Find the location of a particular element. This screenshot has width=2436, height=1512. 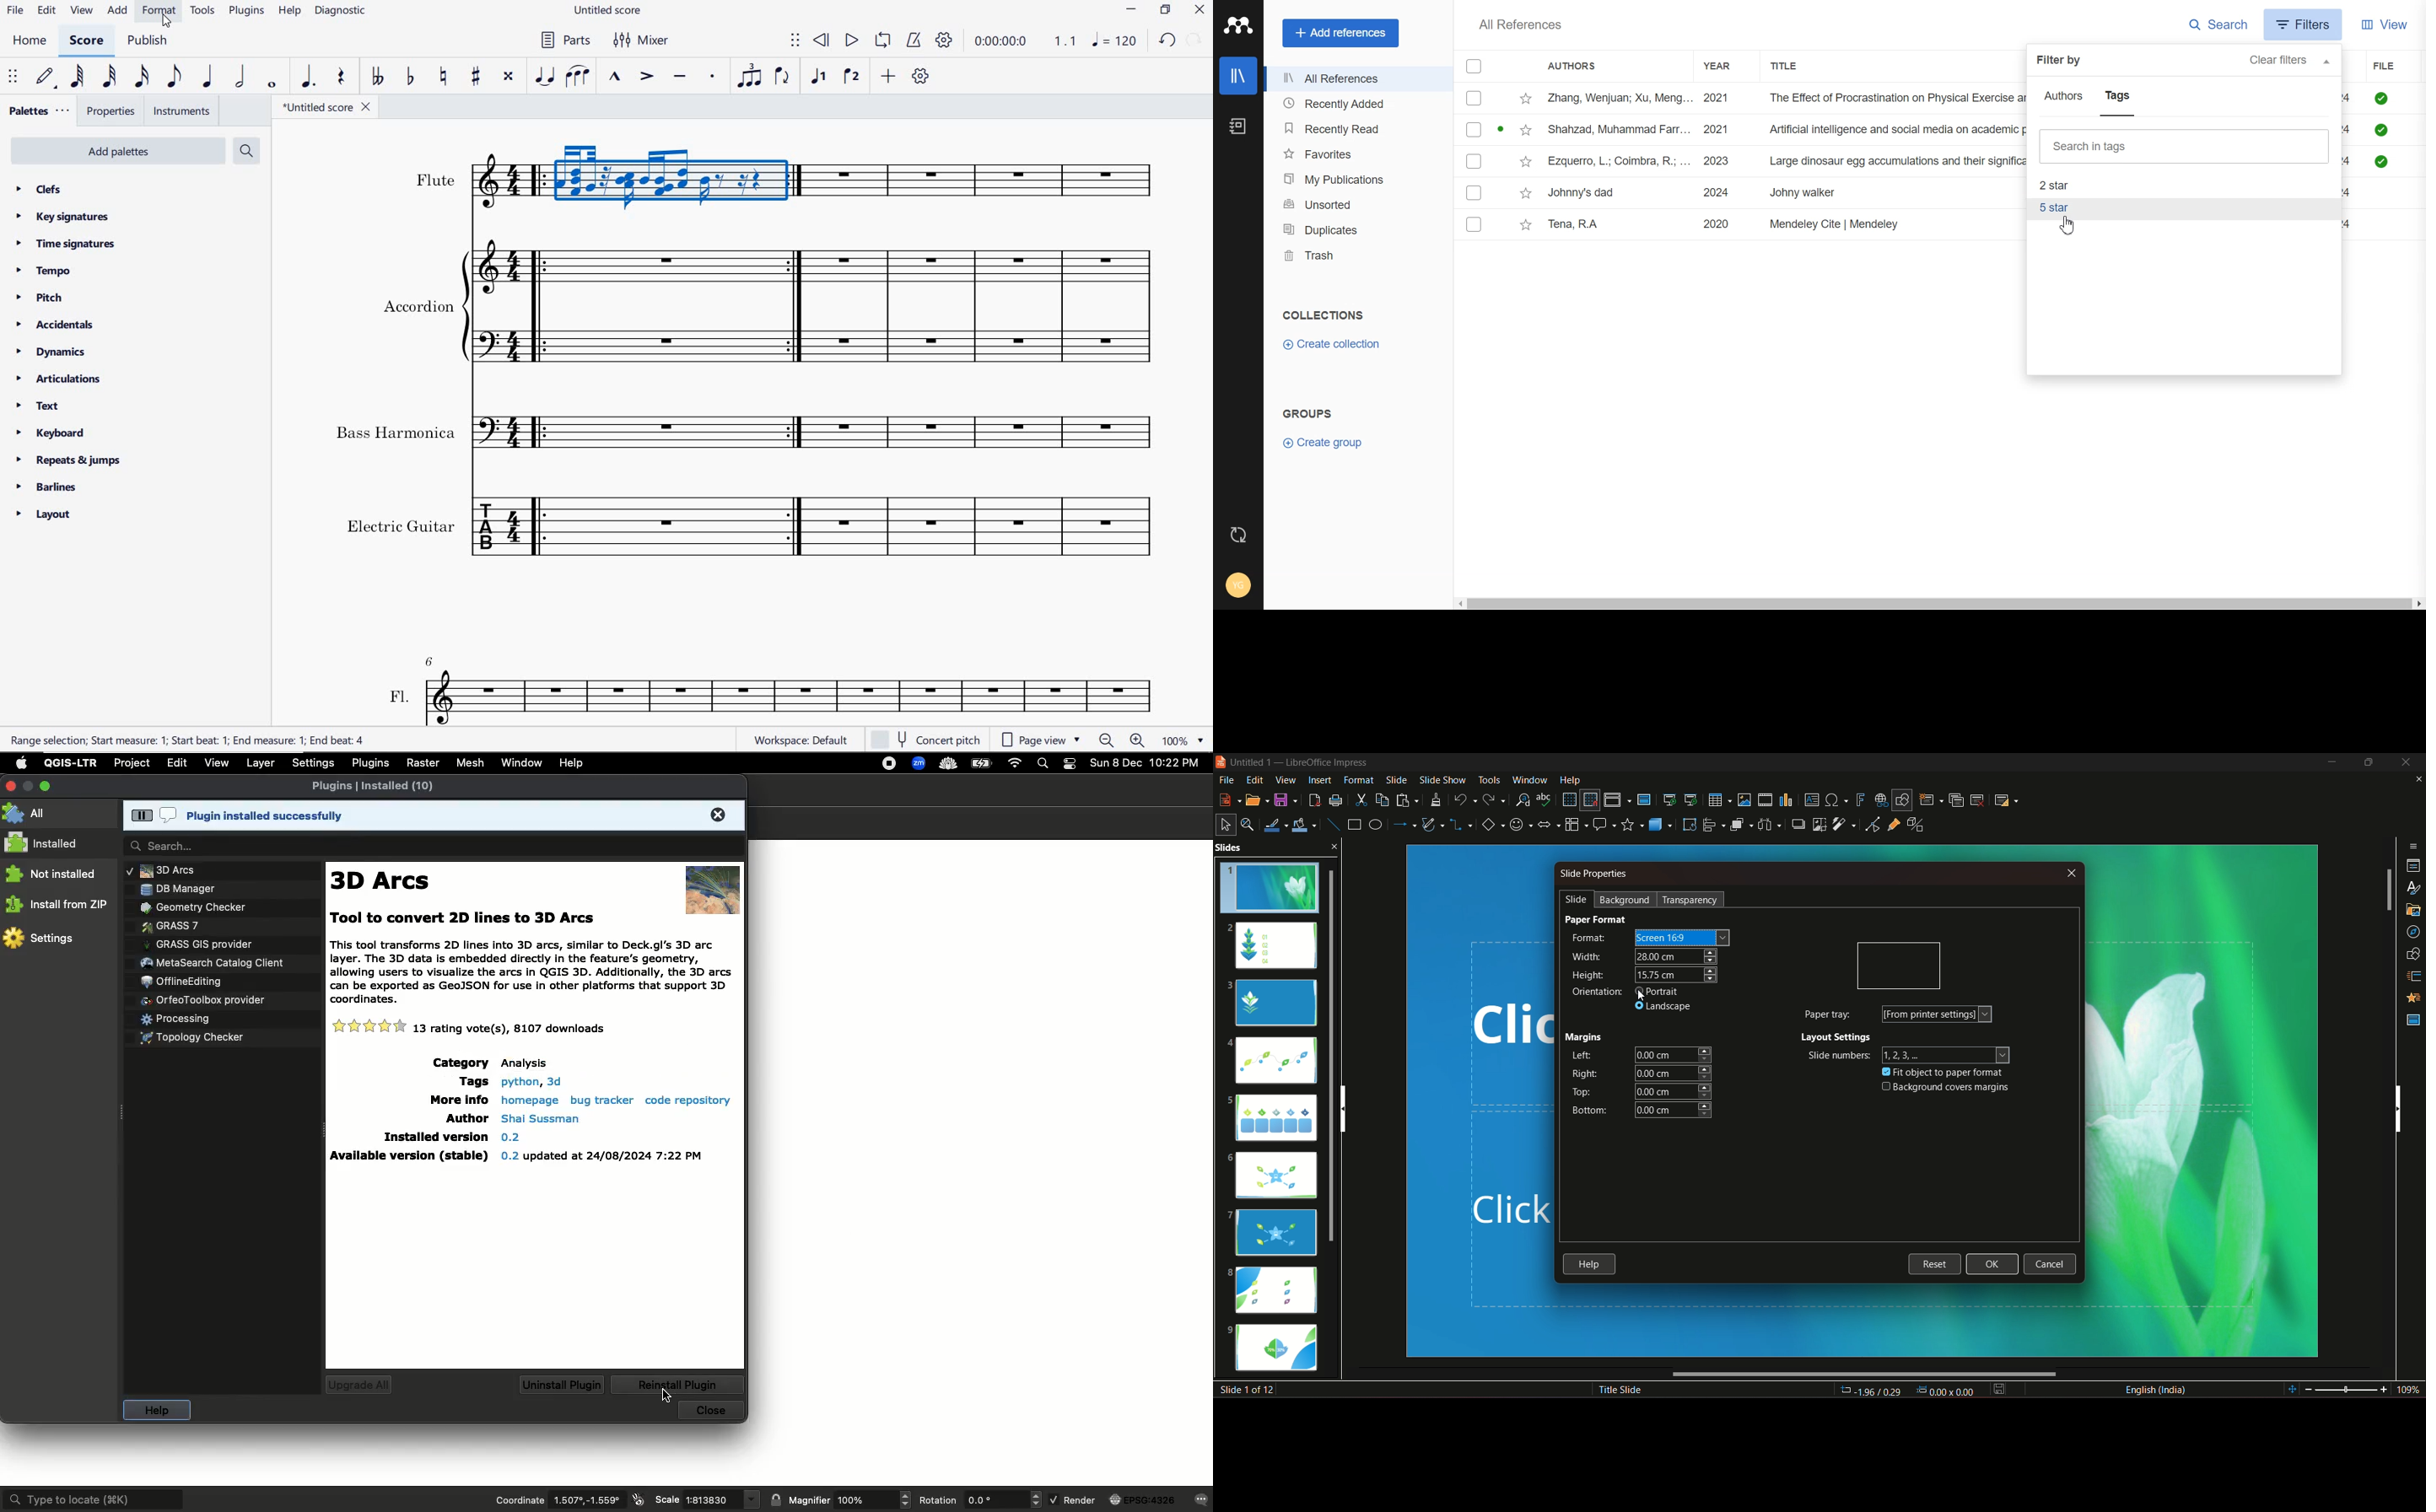

basic shapes is located at coordinates (1492, 825).